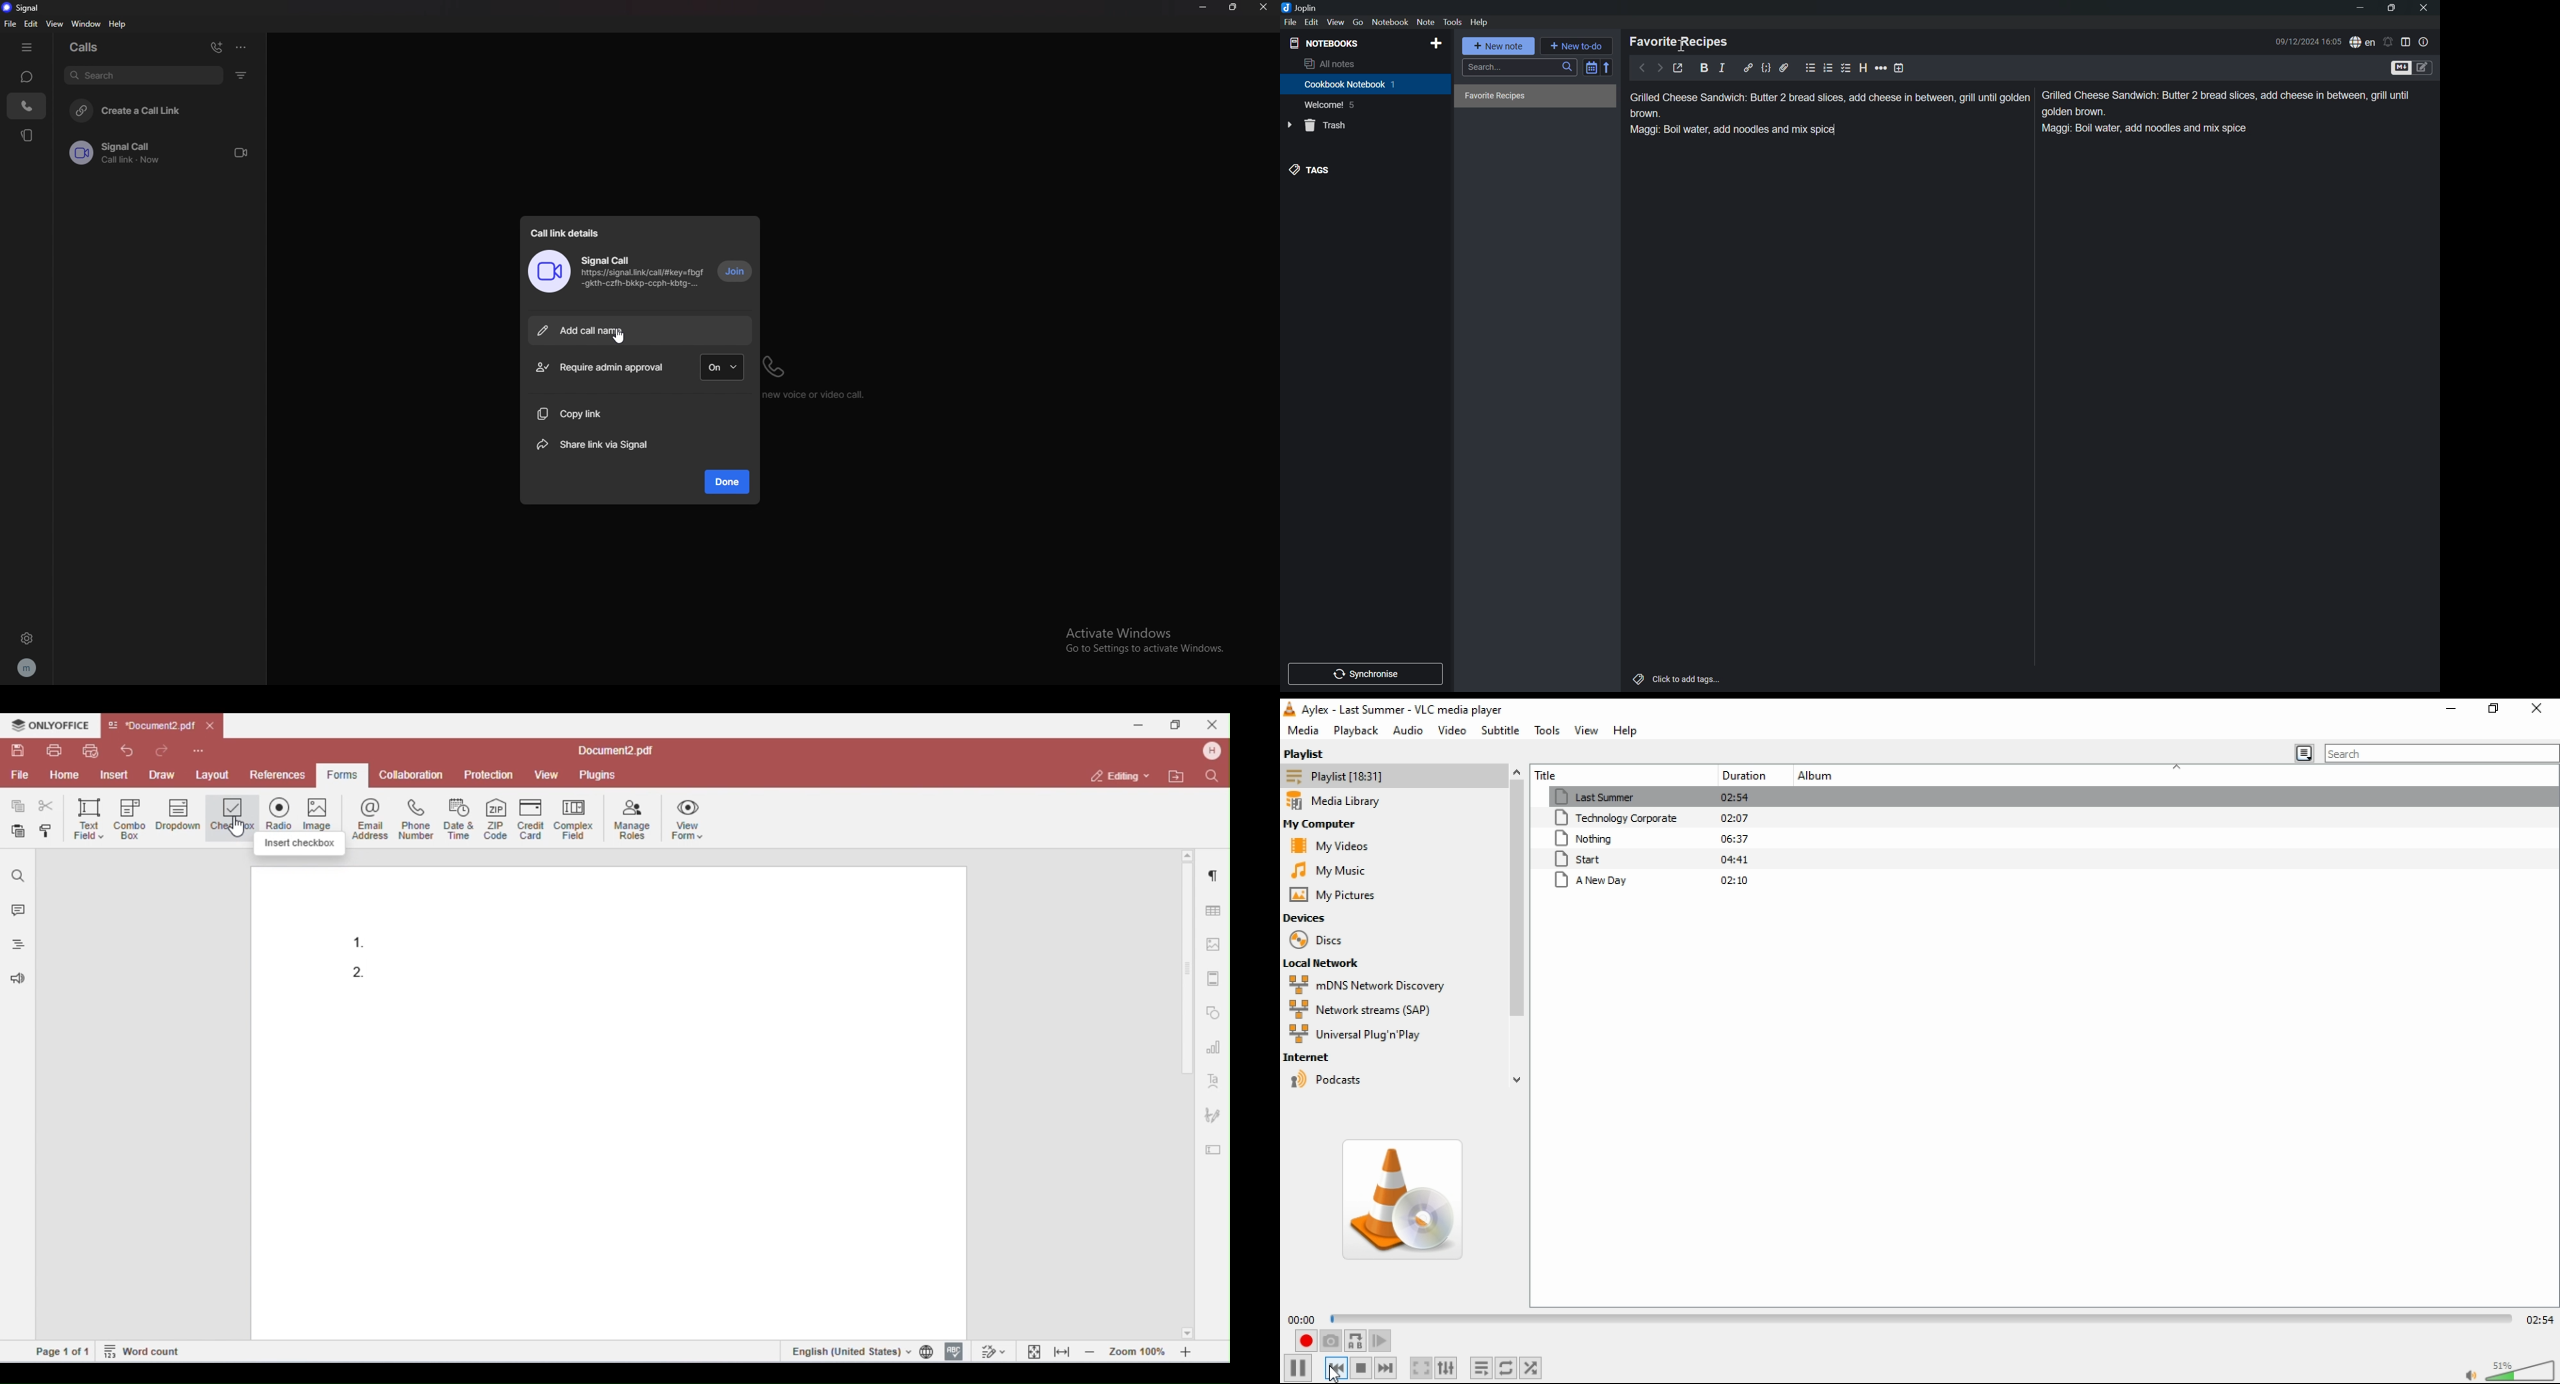  I want to click on Synchronise, so click(1367, 673).